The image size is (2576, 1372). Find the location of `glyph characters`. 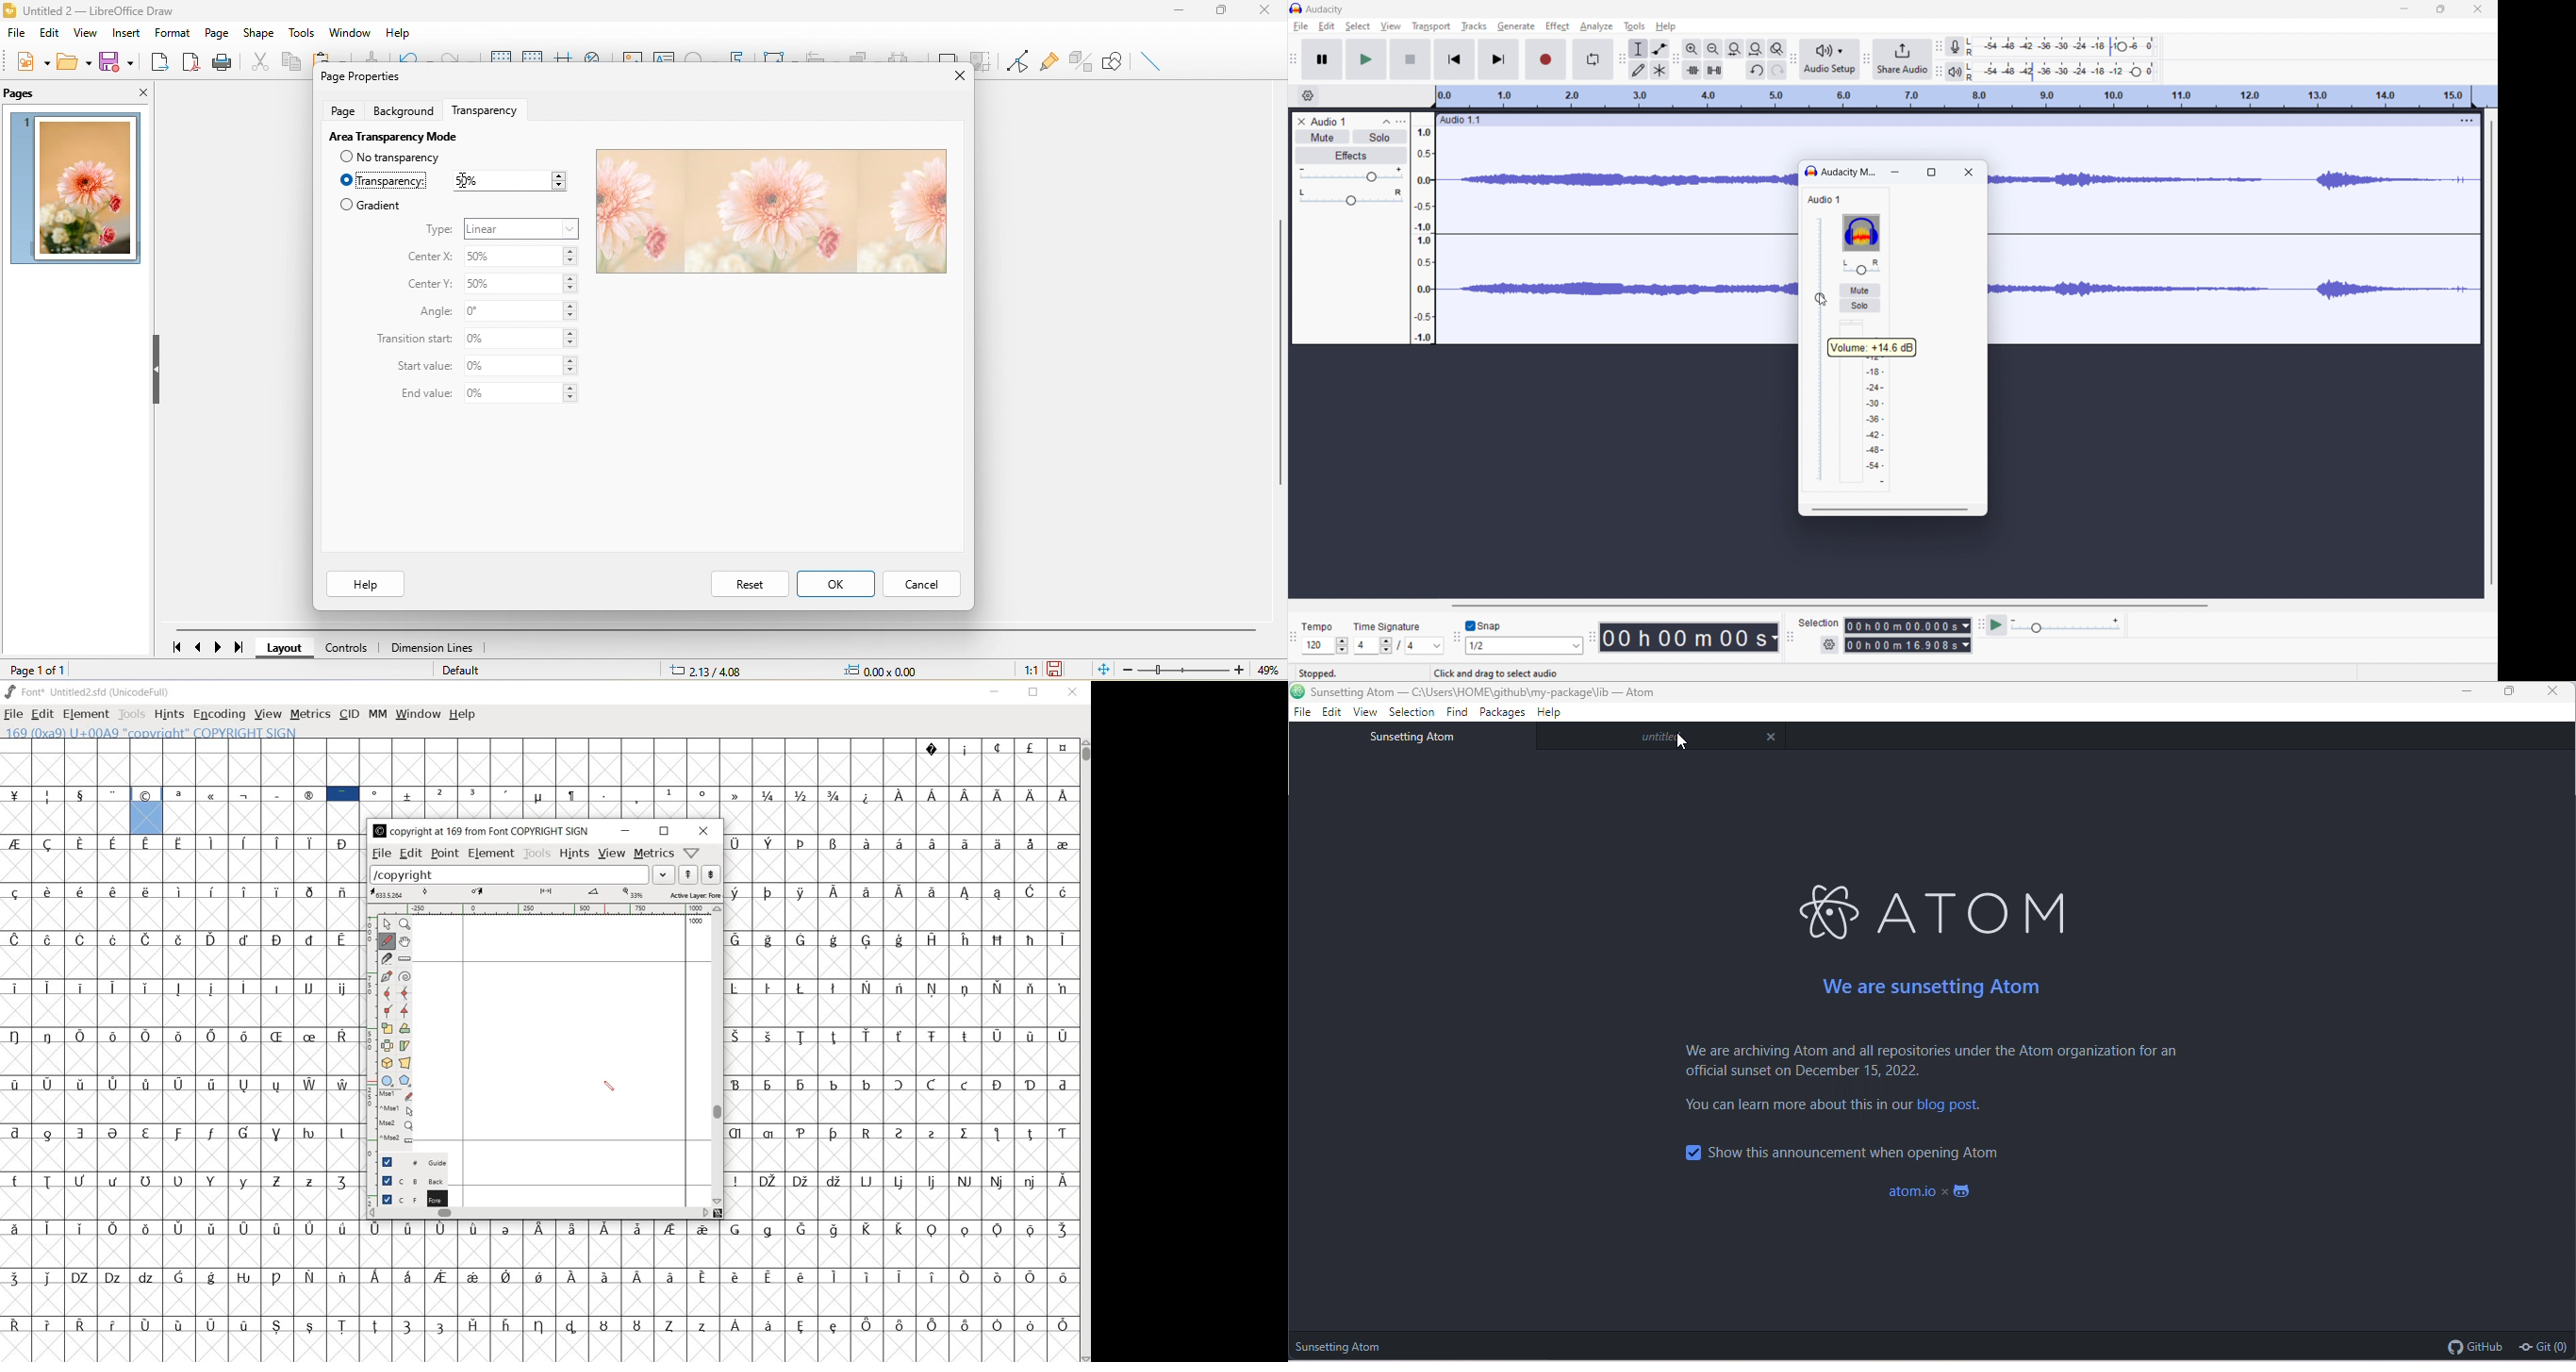

glyph characters is located at coordinates (719, 1289).